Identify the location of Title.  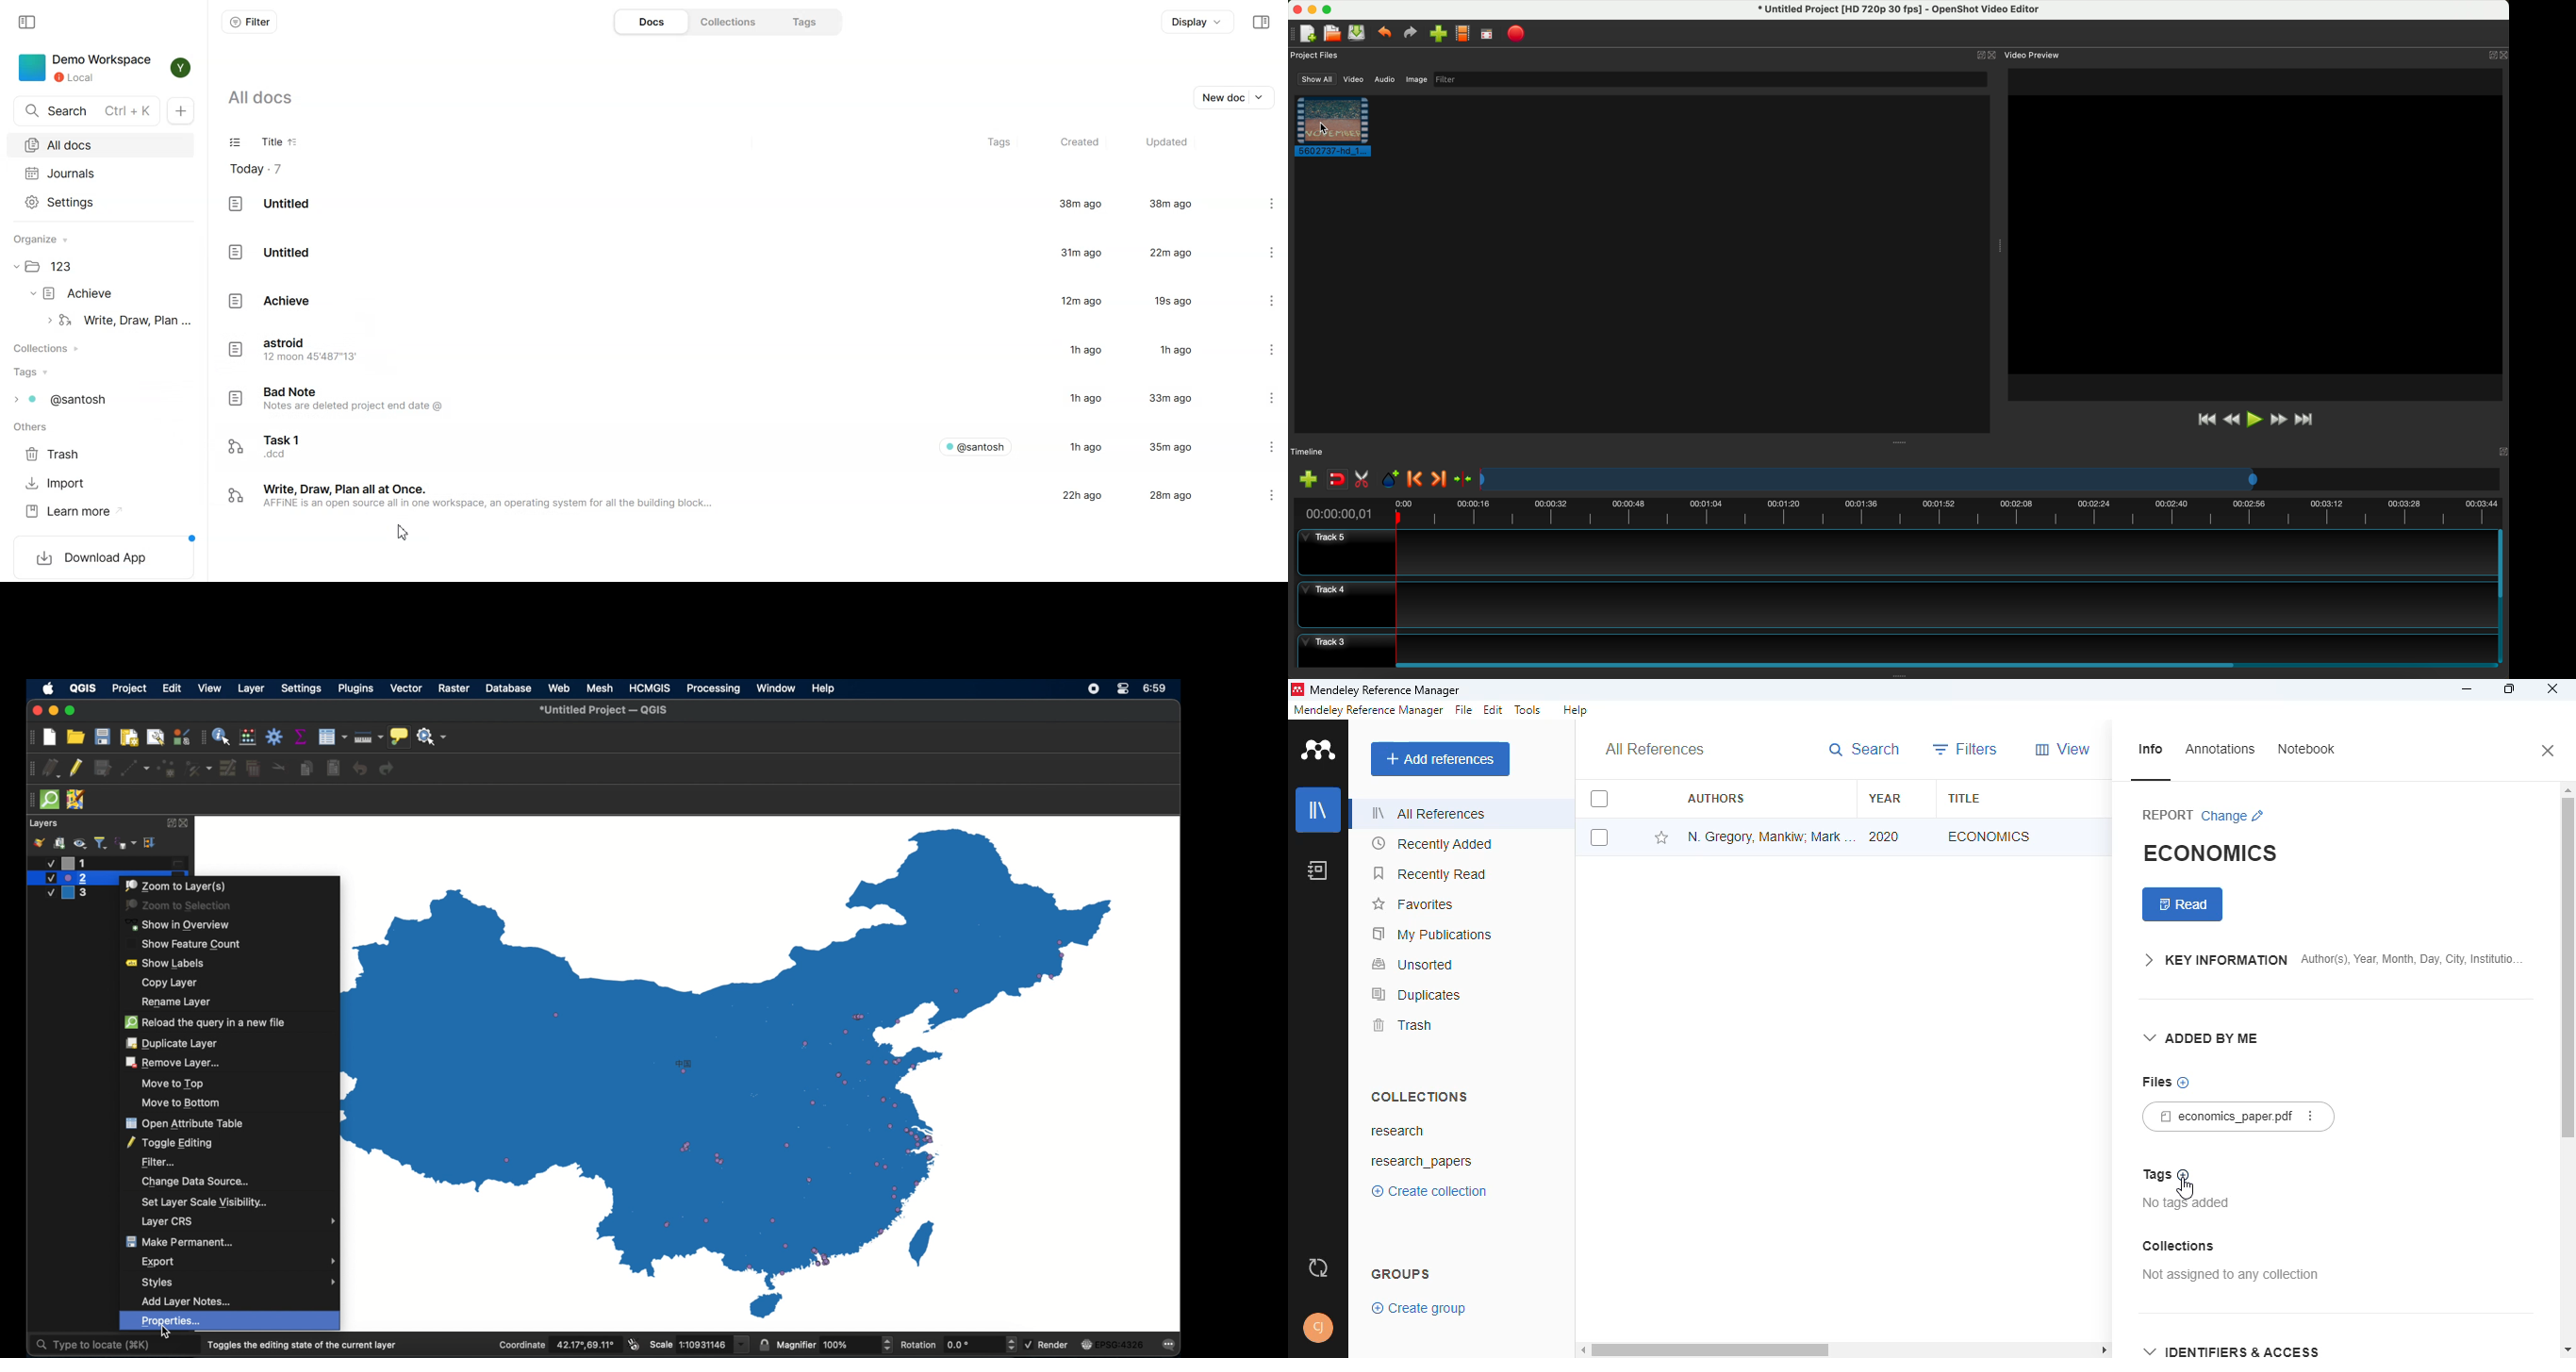
(268, 144).